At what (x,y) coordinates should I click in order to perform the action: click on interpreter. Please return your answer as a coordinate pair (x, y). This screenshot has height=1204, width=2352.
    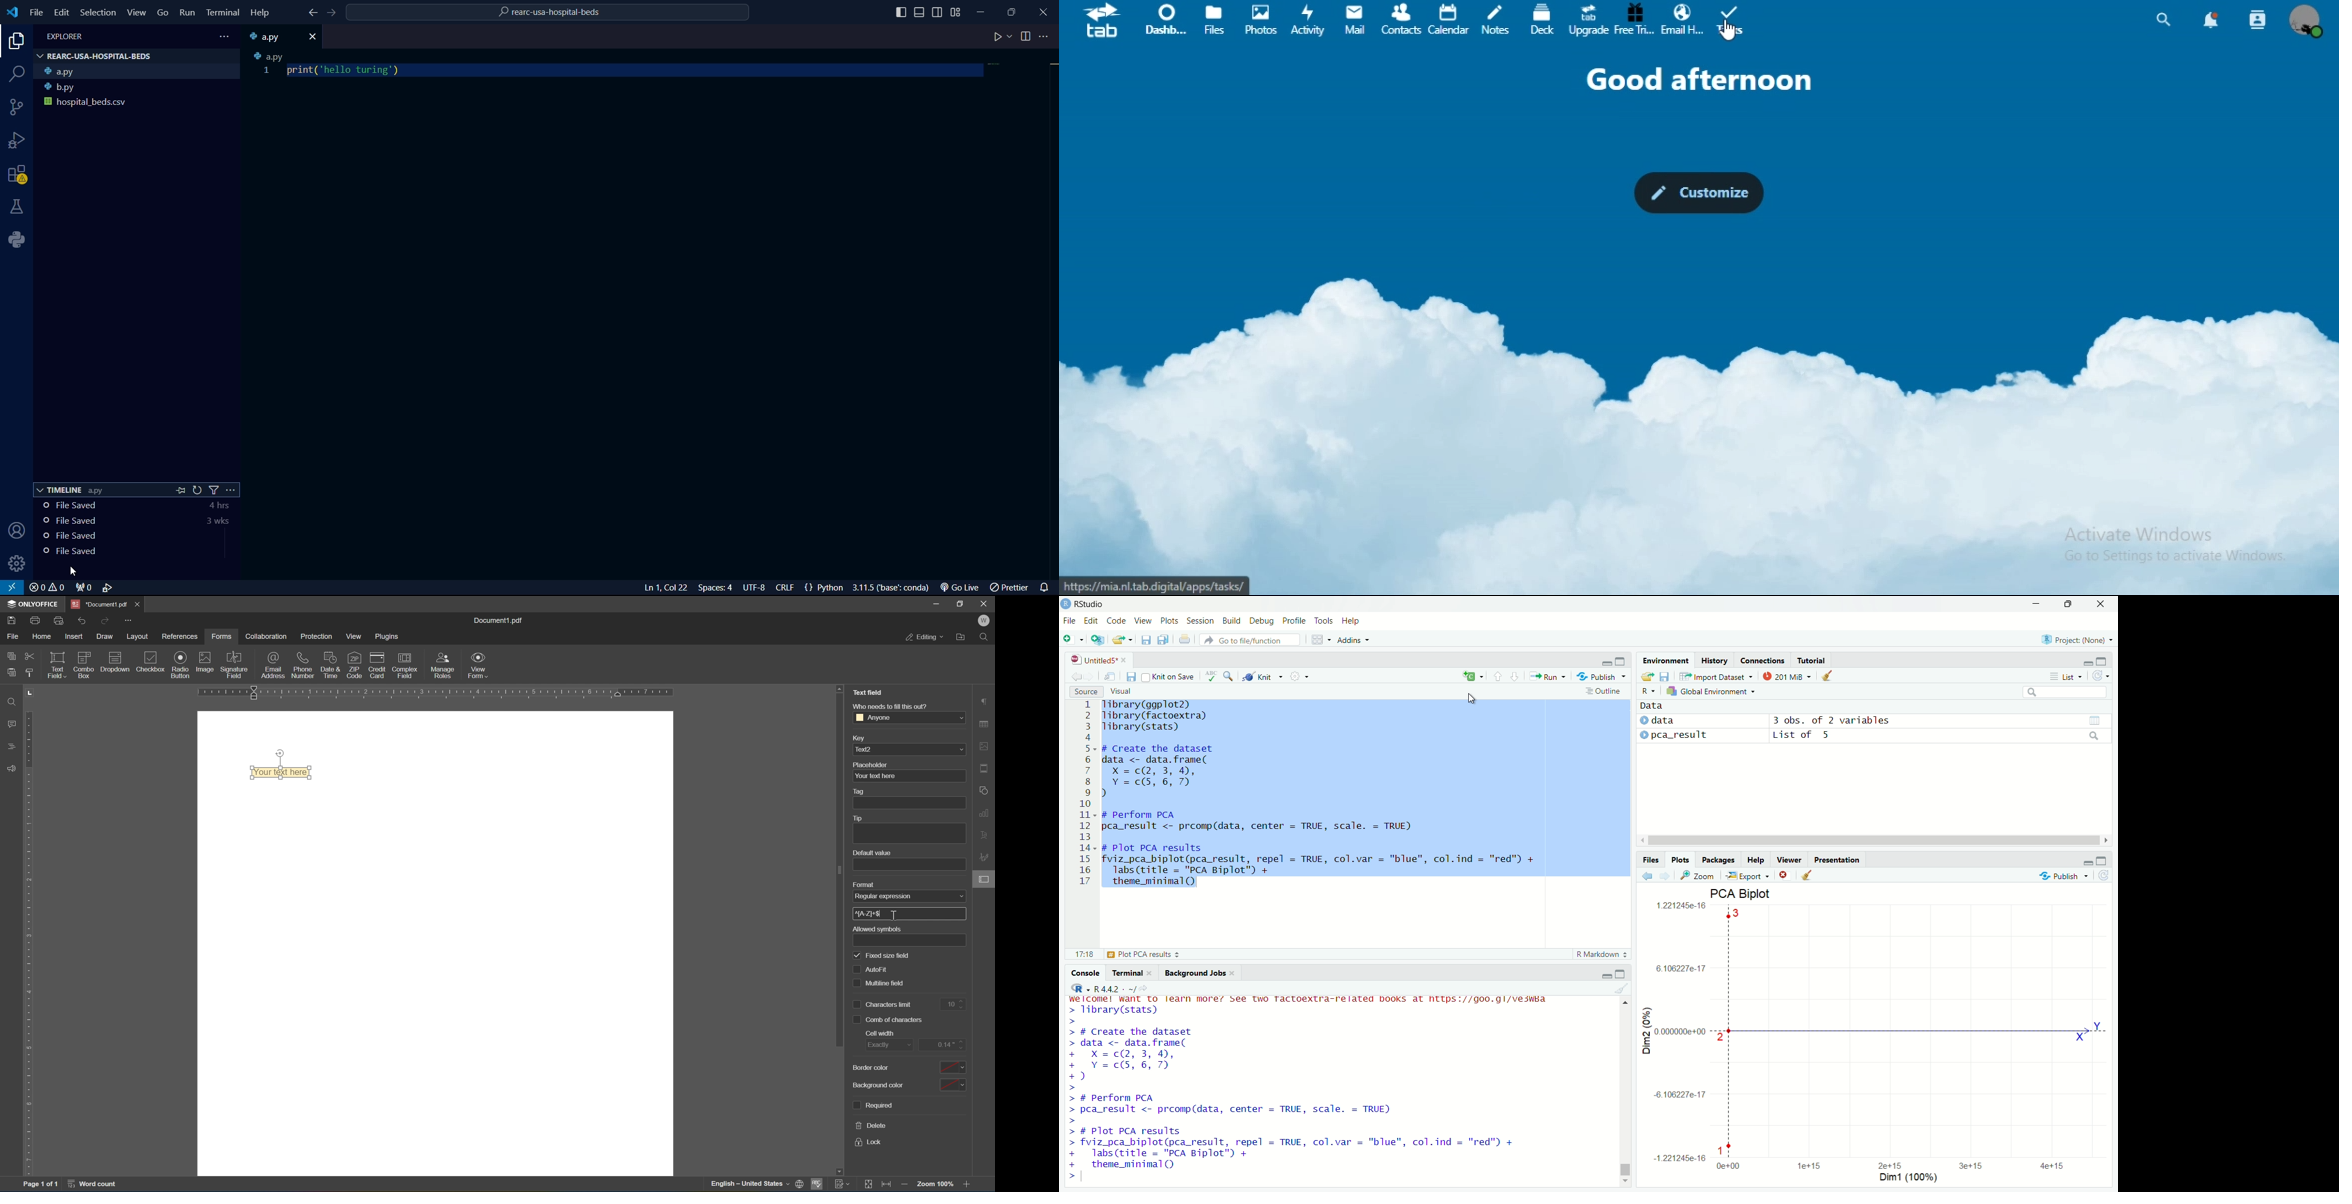
    Looking at the image, I should click on (892, 588).